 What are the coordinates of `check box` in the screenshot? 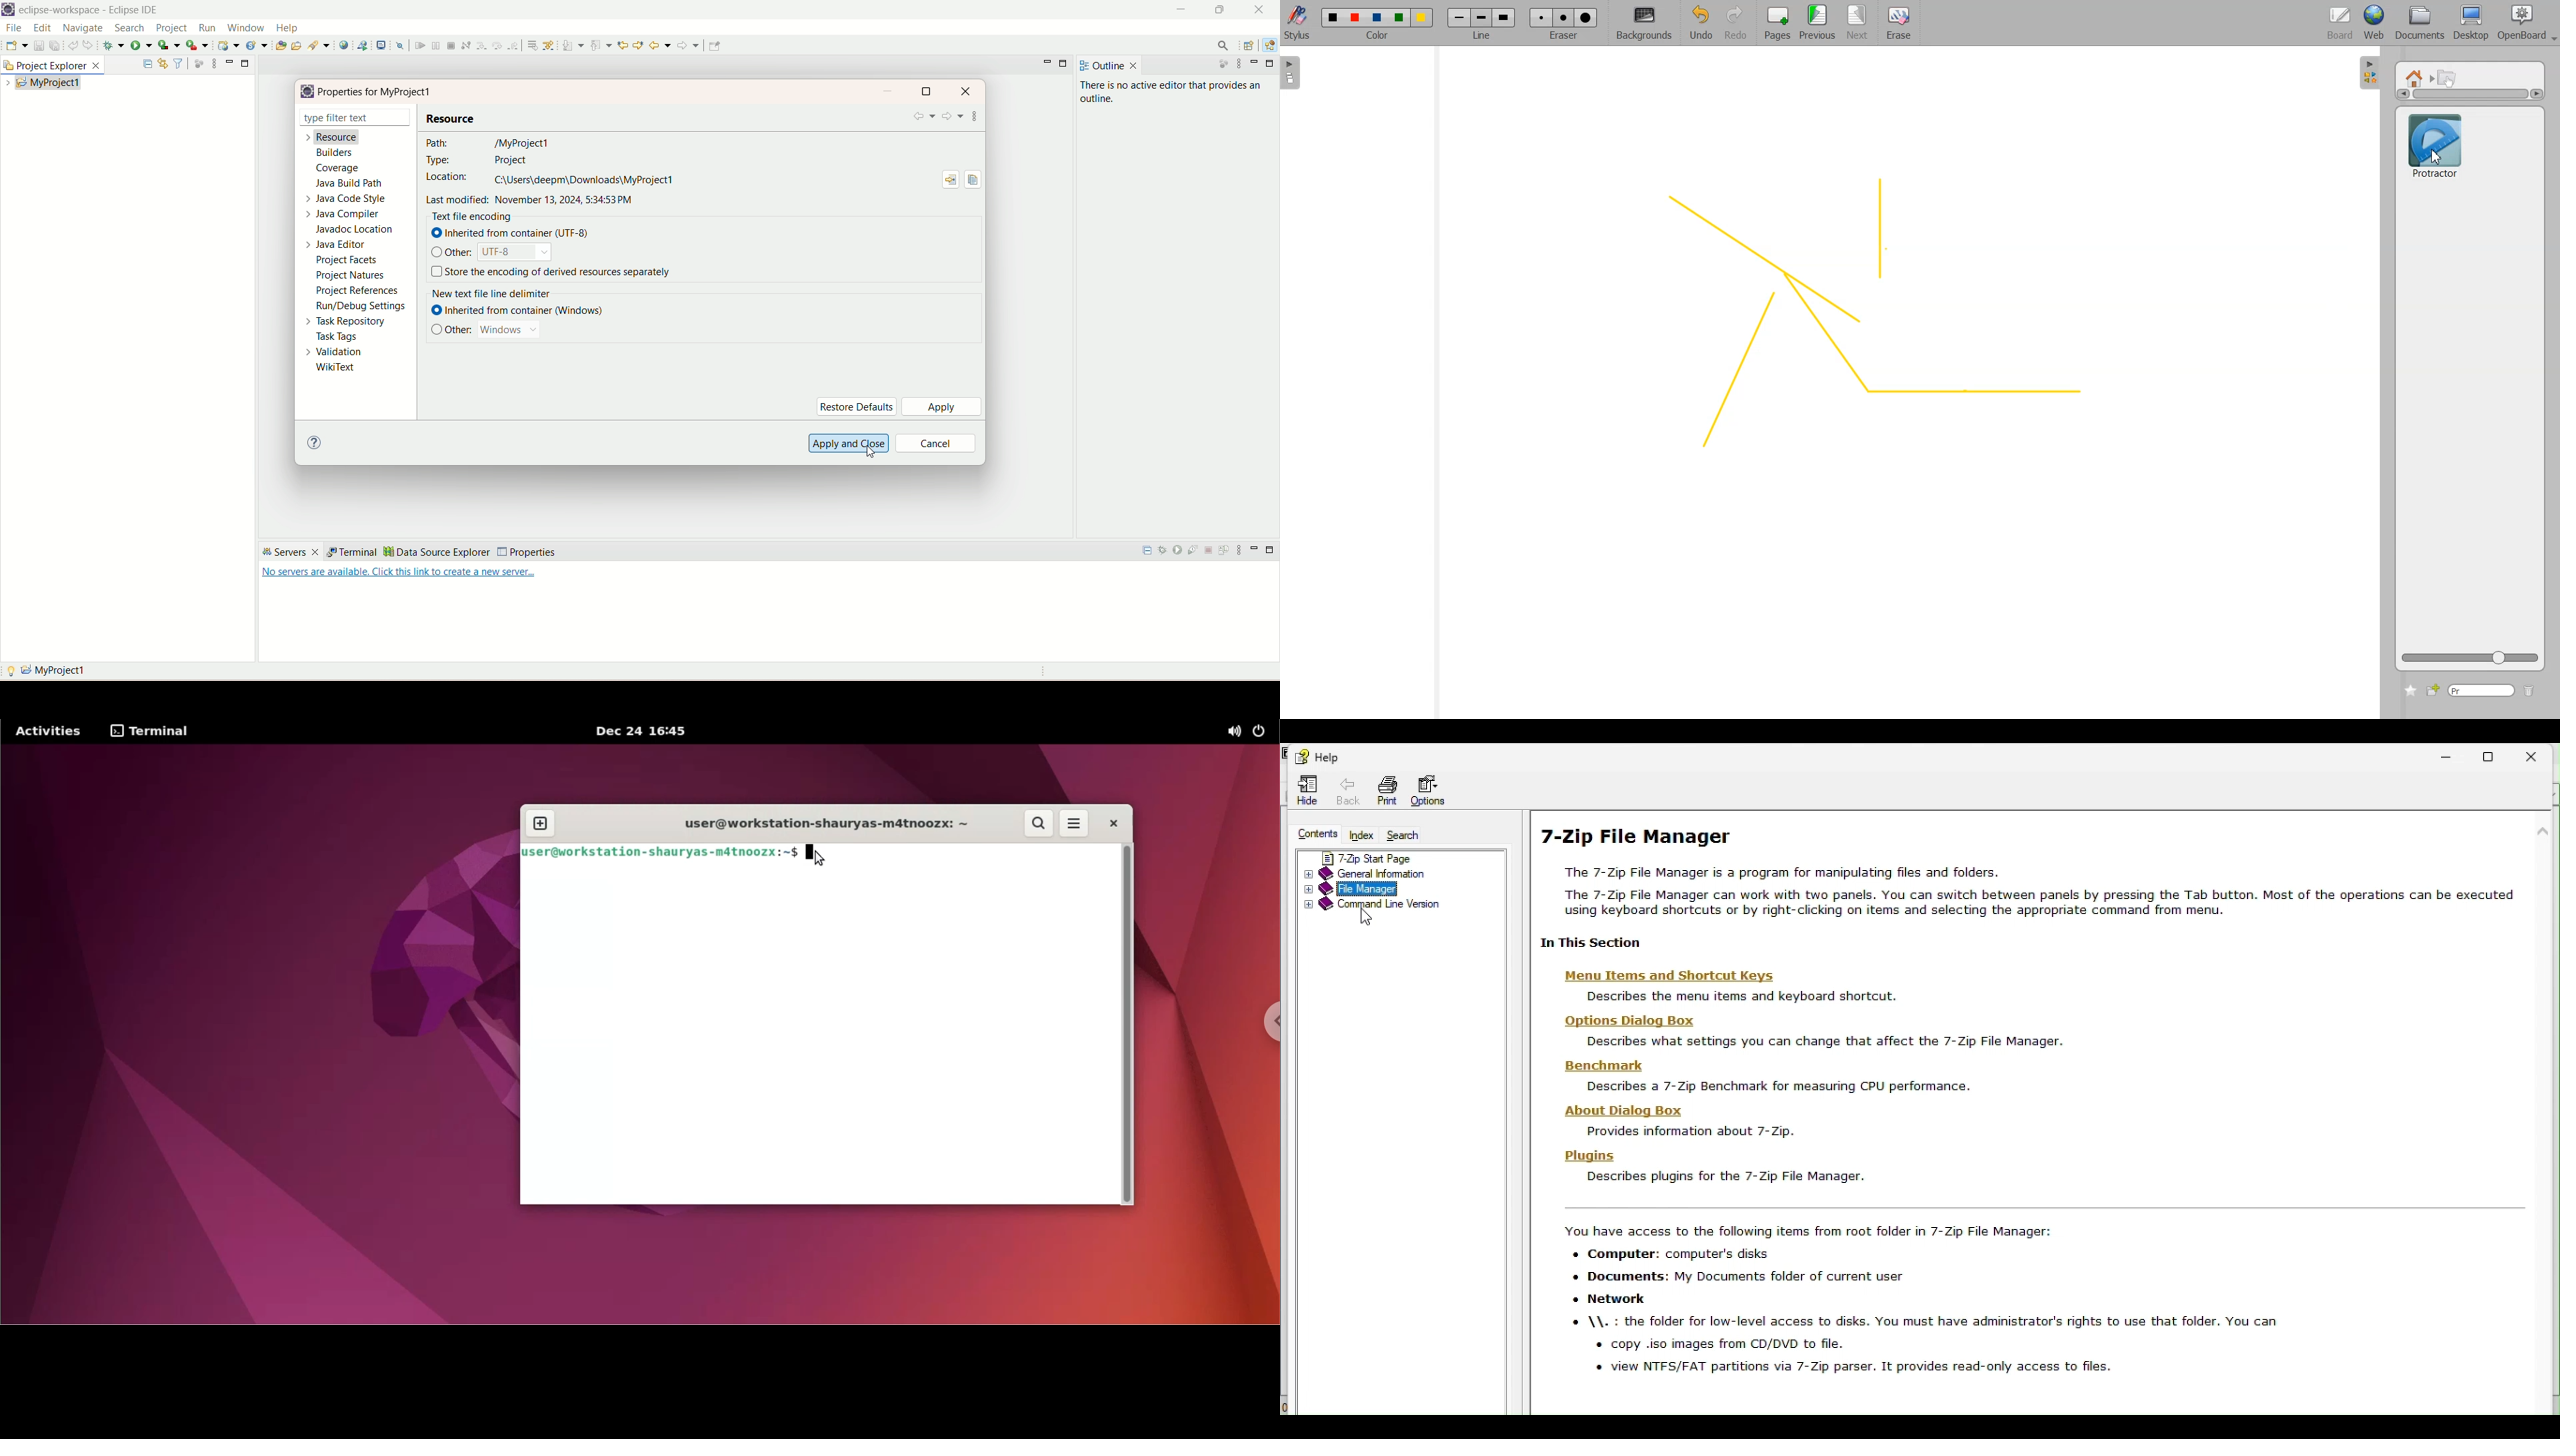 It's located at (437, 327).